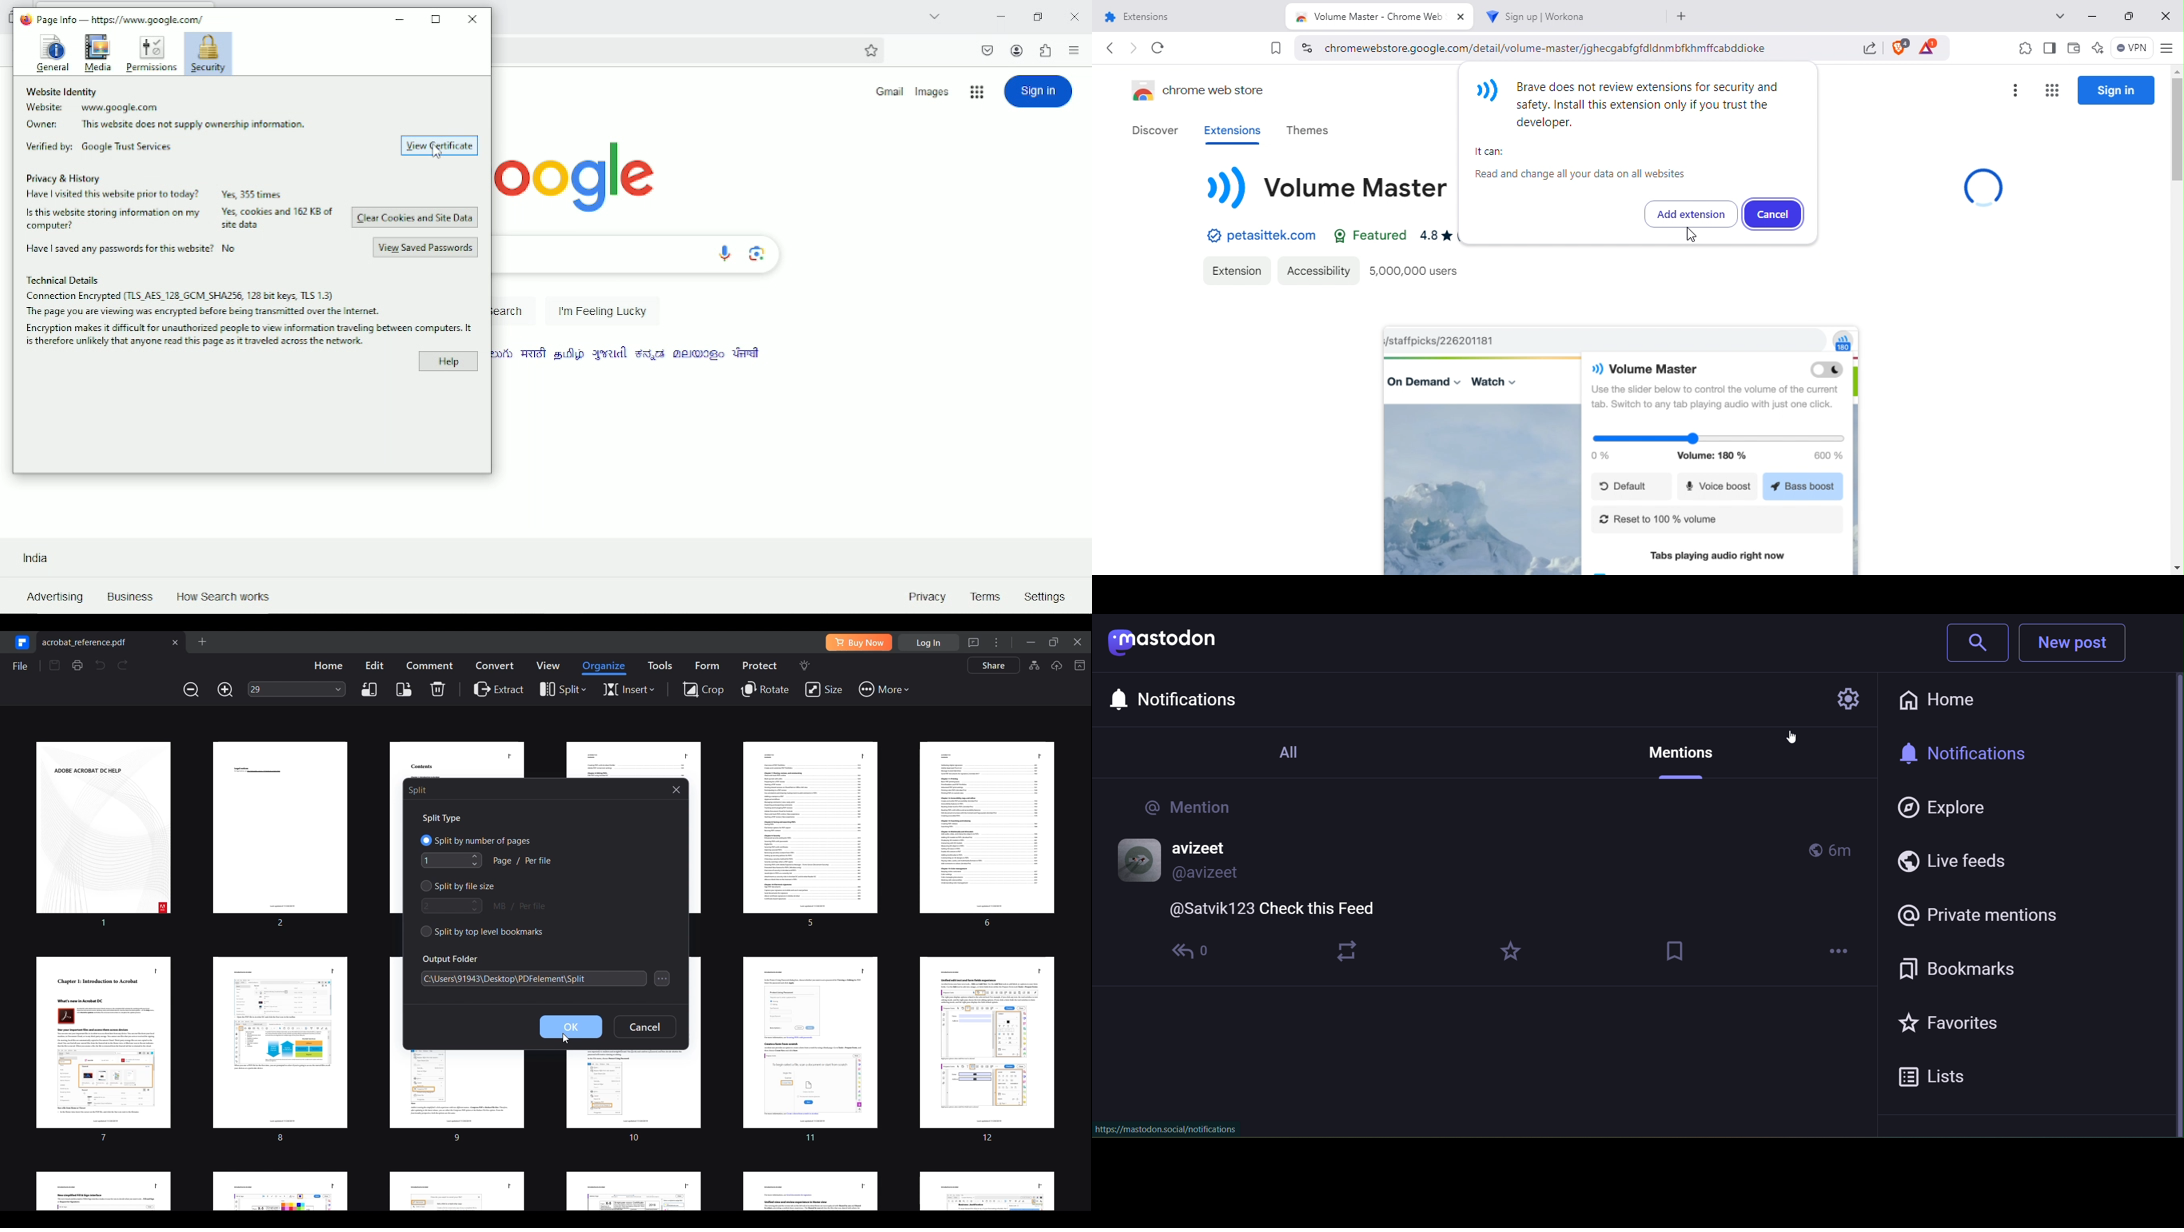  Describe the element at coordinates (889, 92) in the screenshot. I see `Gmail` at that location.